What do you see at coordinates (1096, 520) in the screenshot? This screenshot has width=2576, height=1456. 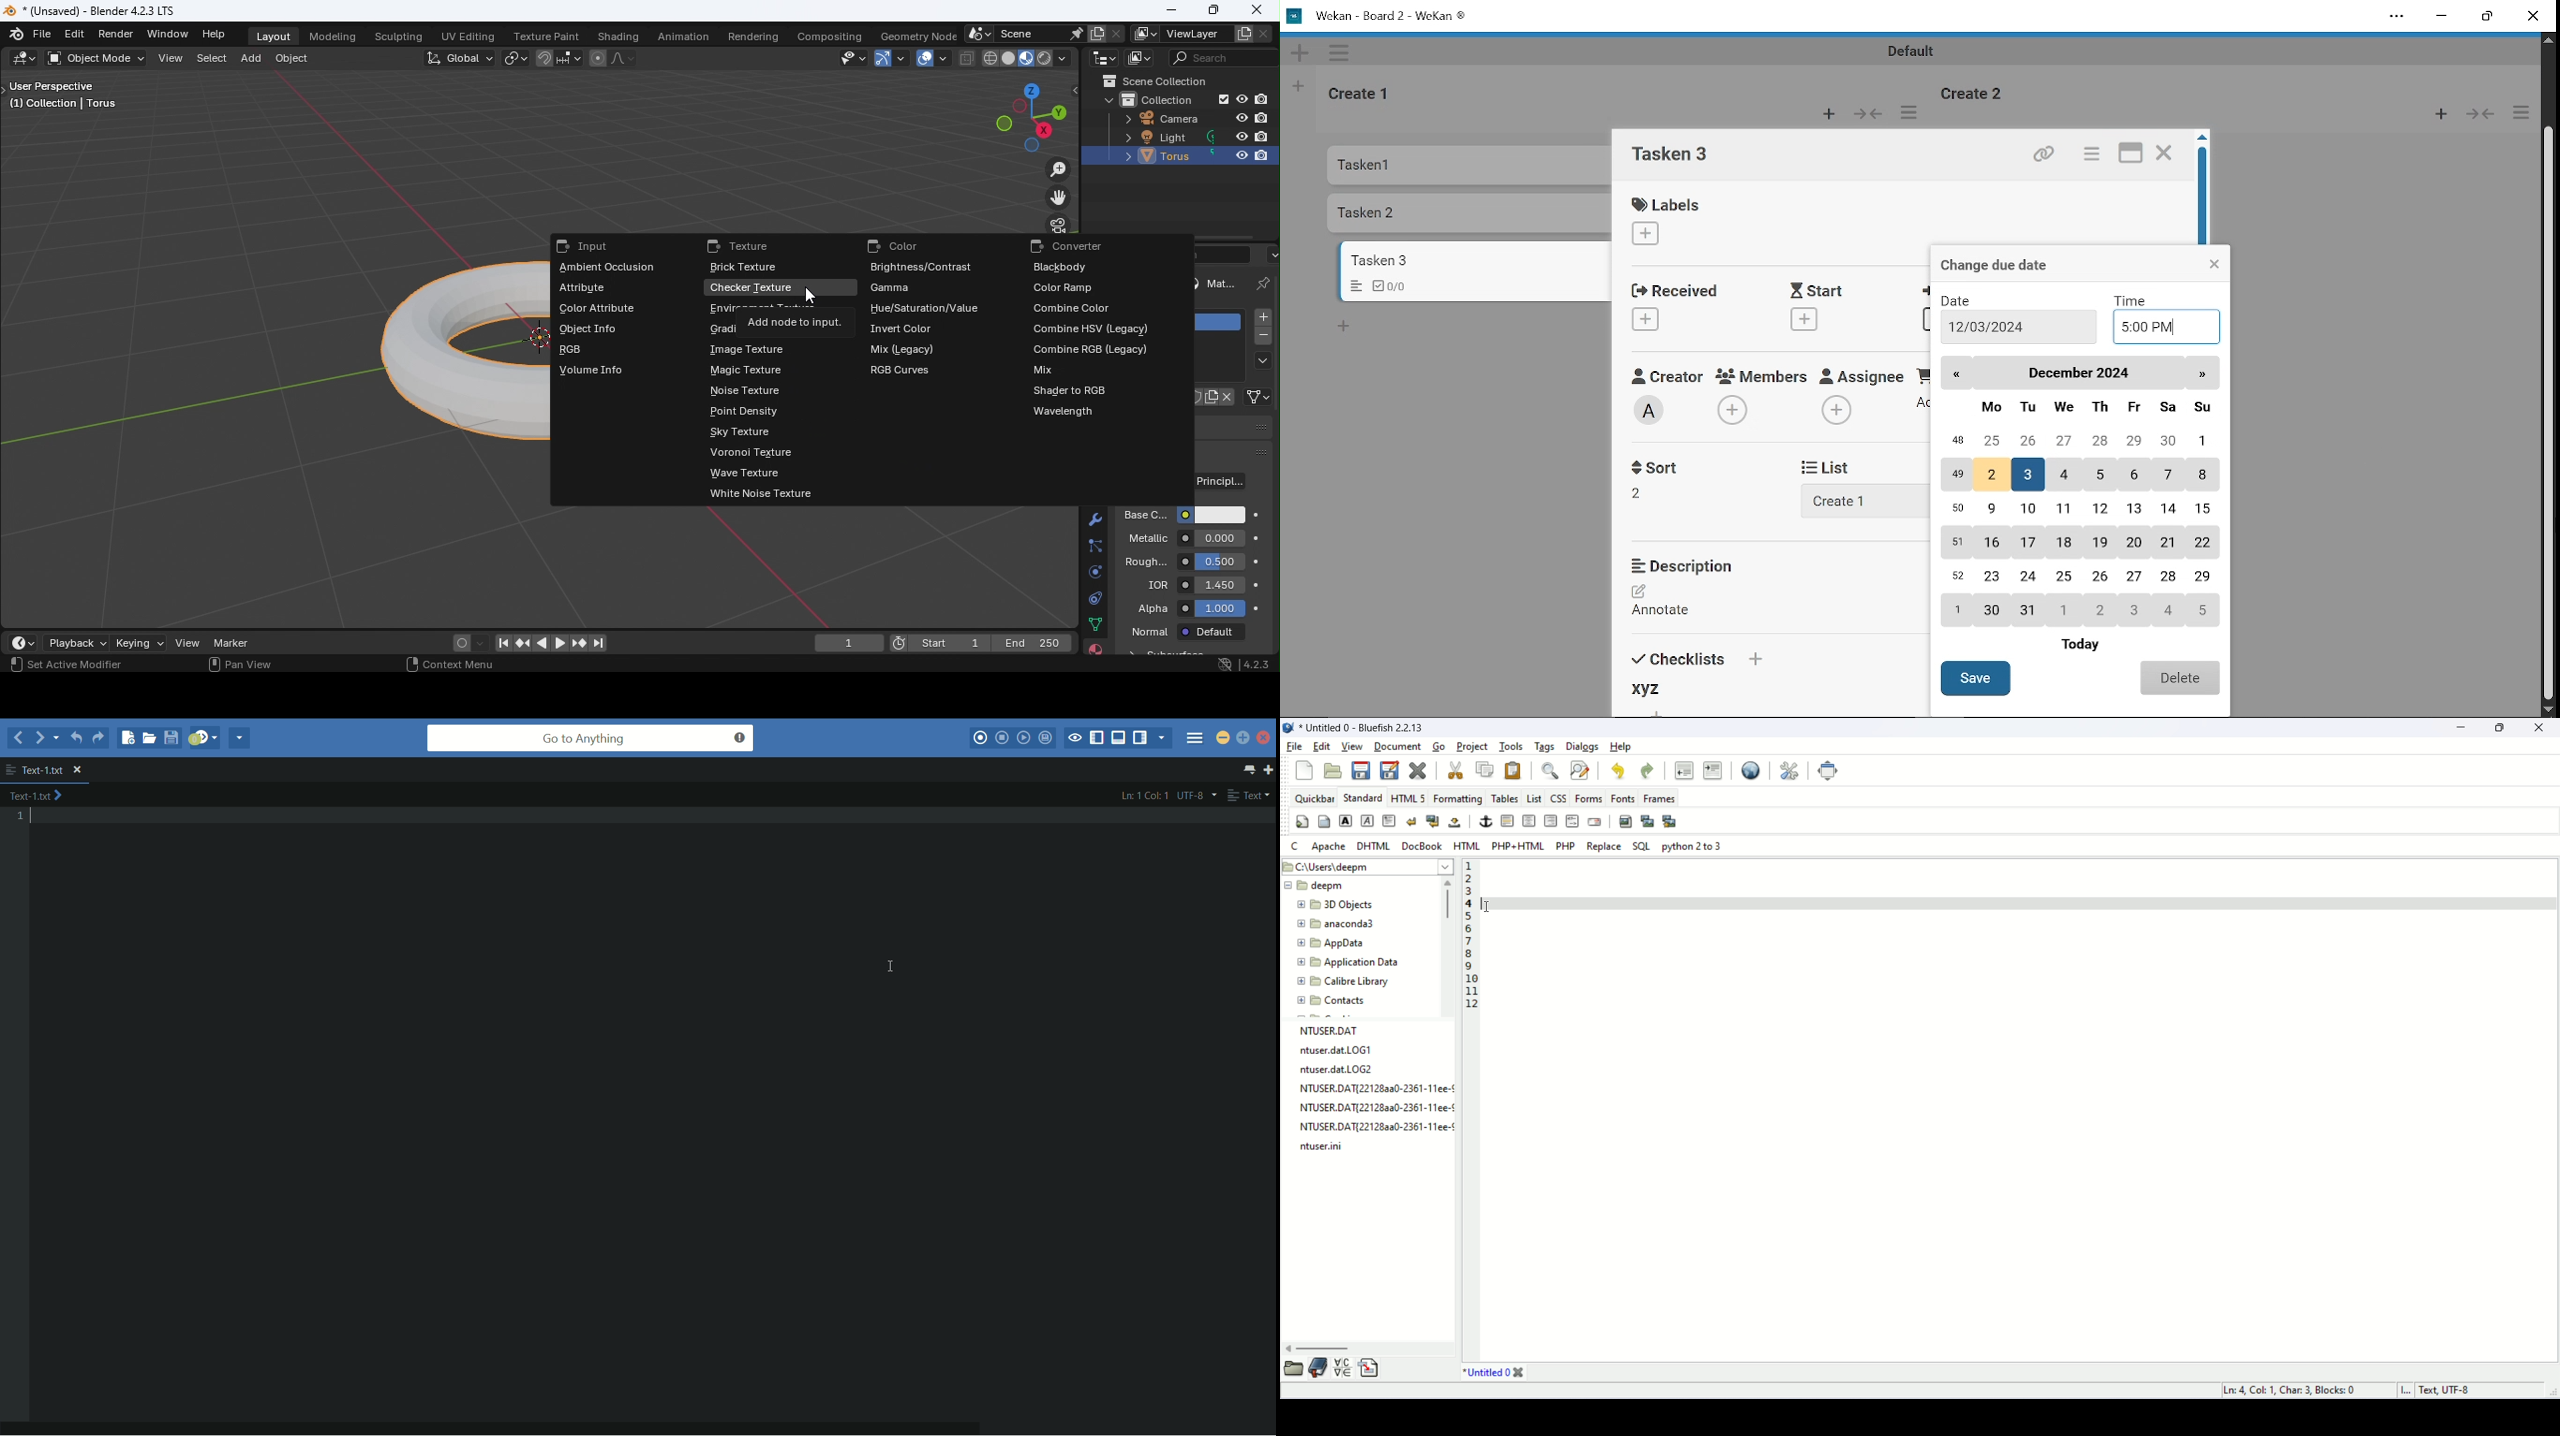 I see `Modifiers` at bounding box center [1096, 520].